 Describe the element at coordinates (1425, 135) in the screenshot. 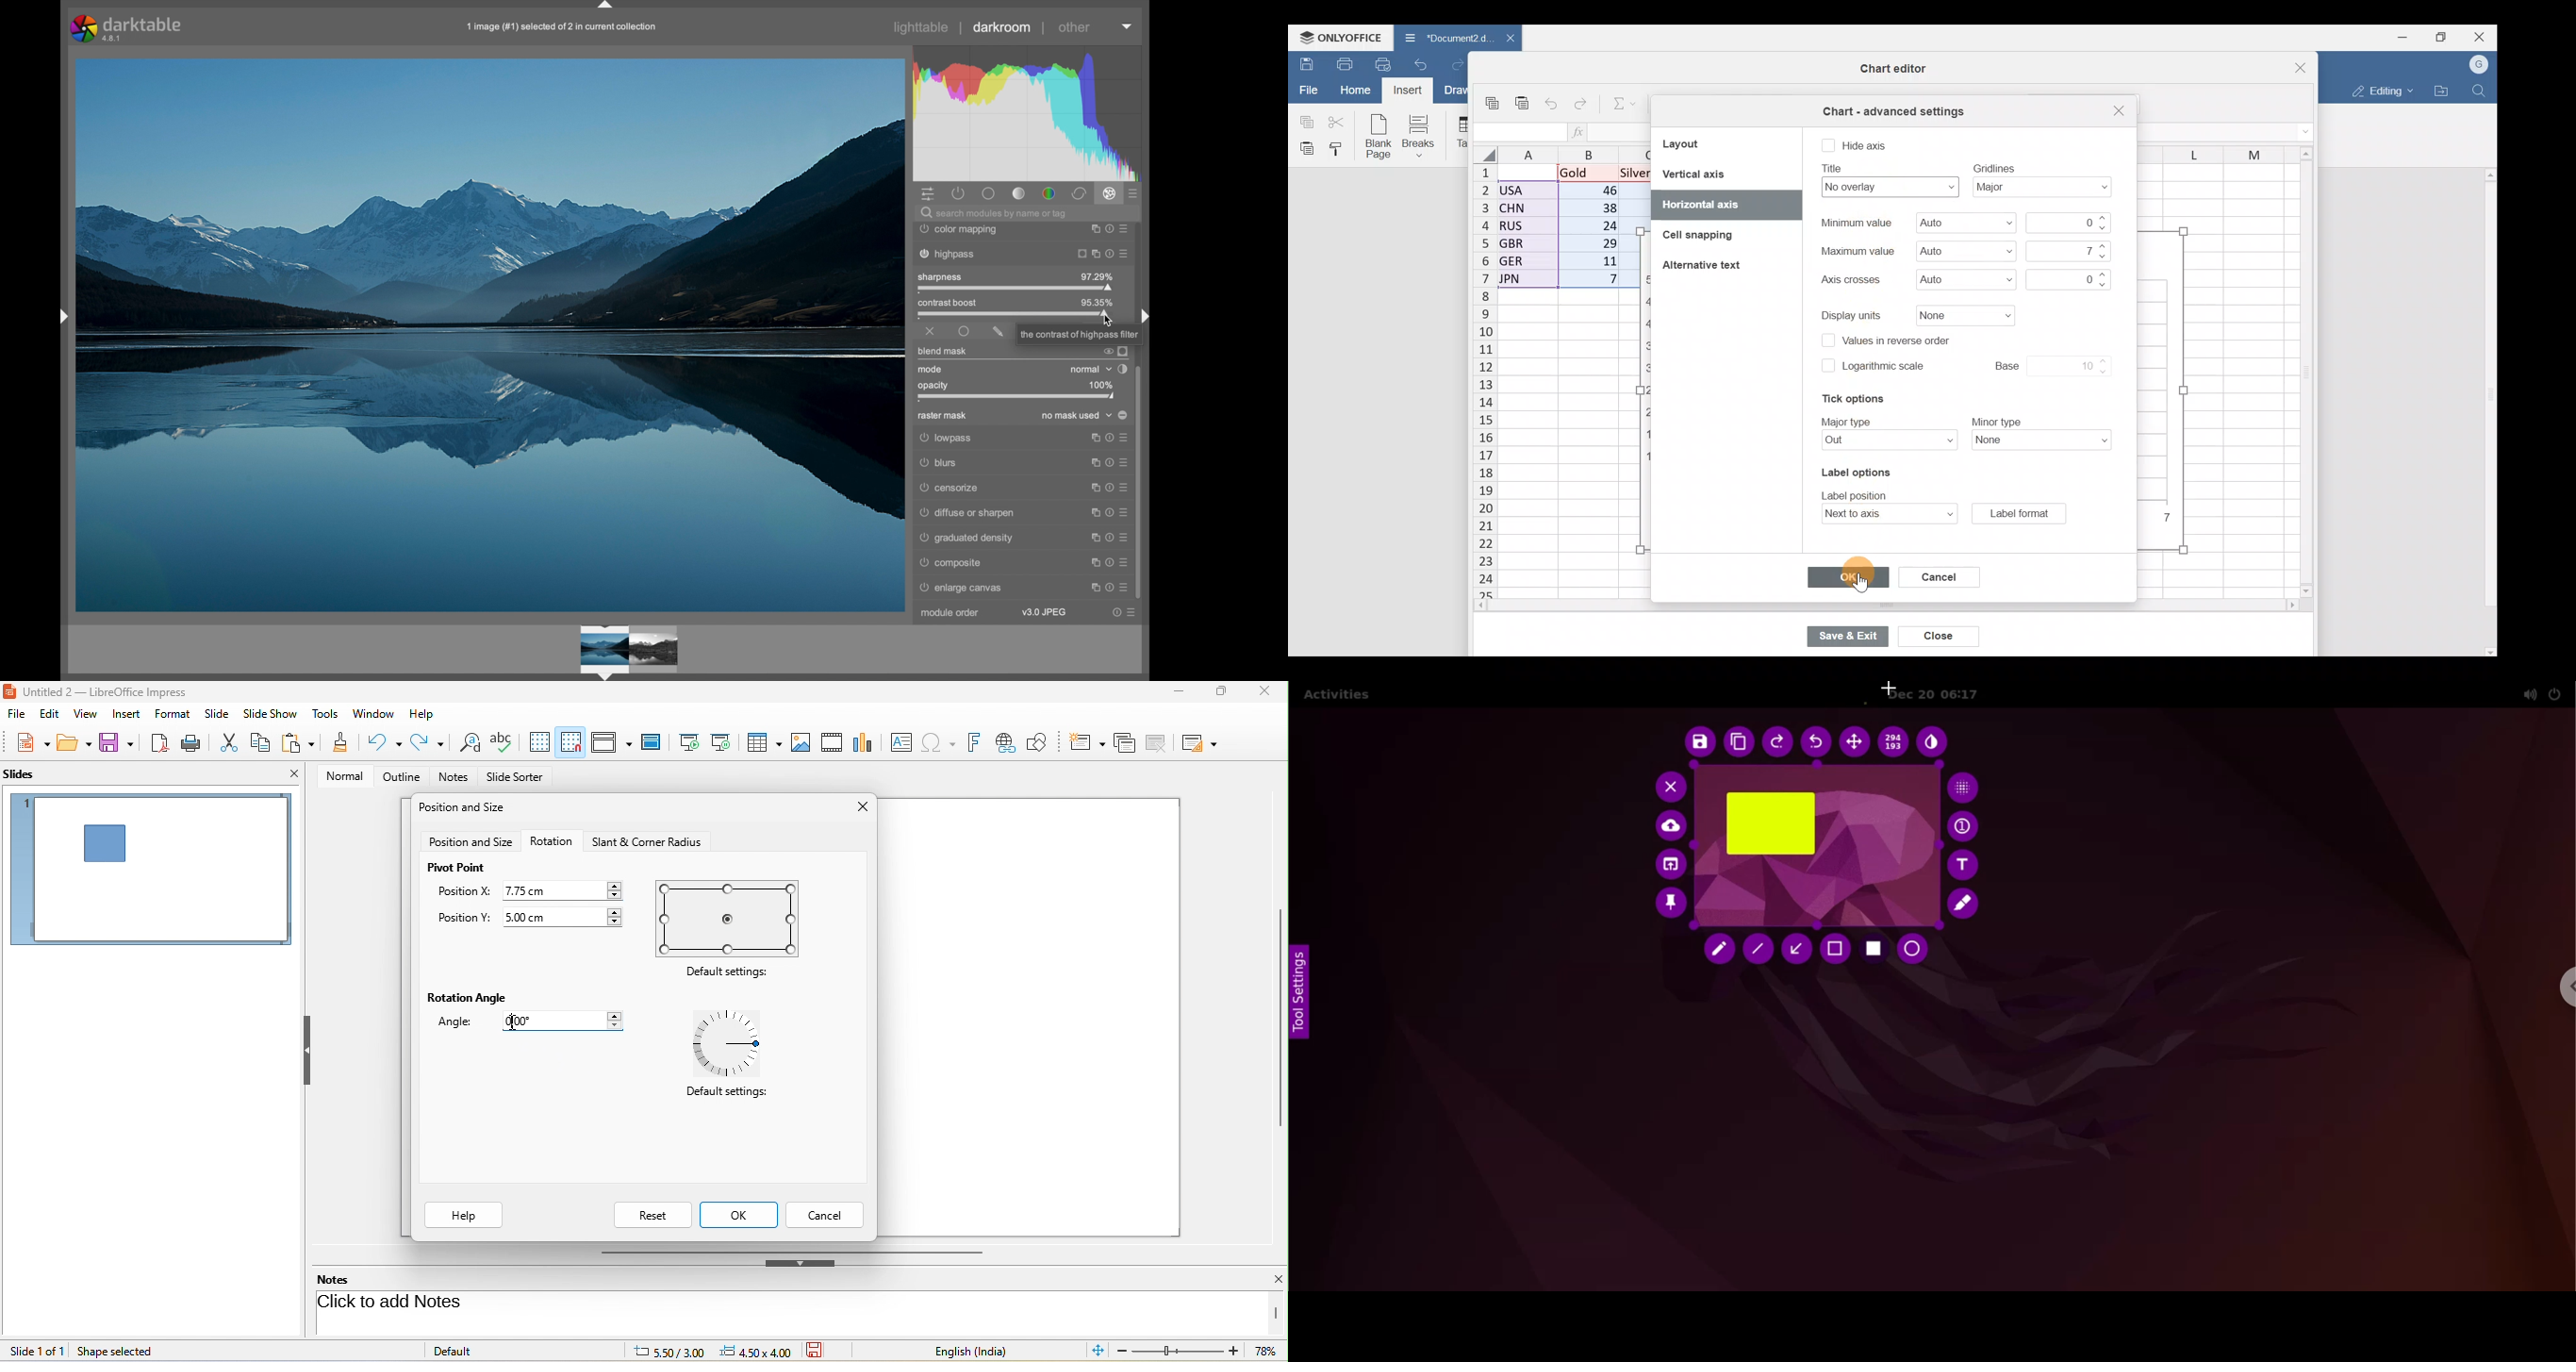

I see `Breaks` at that location.